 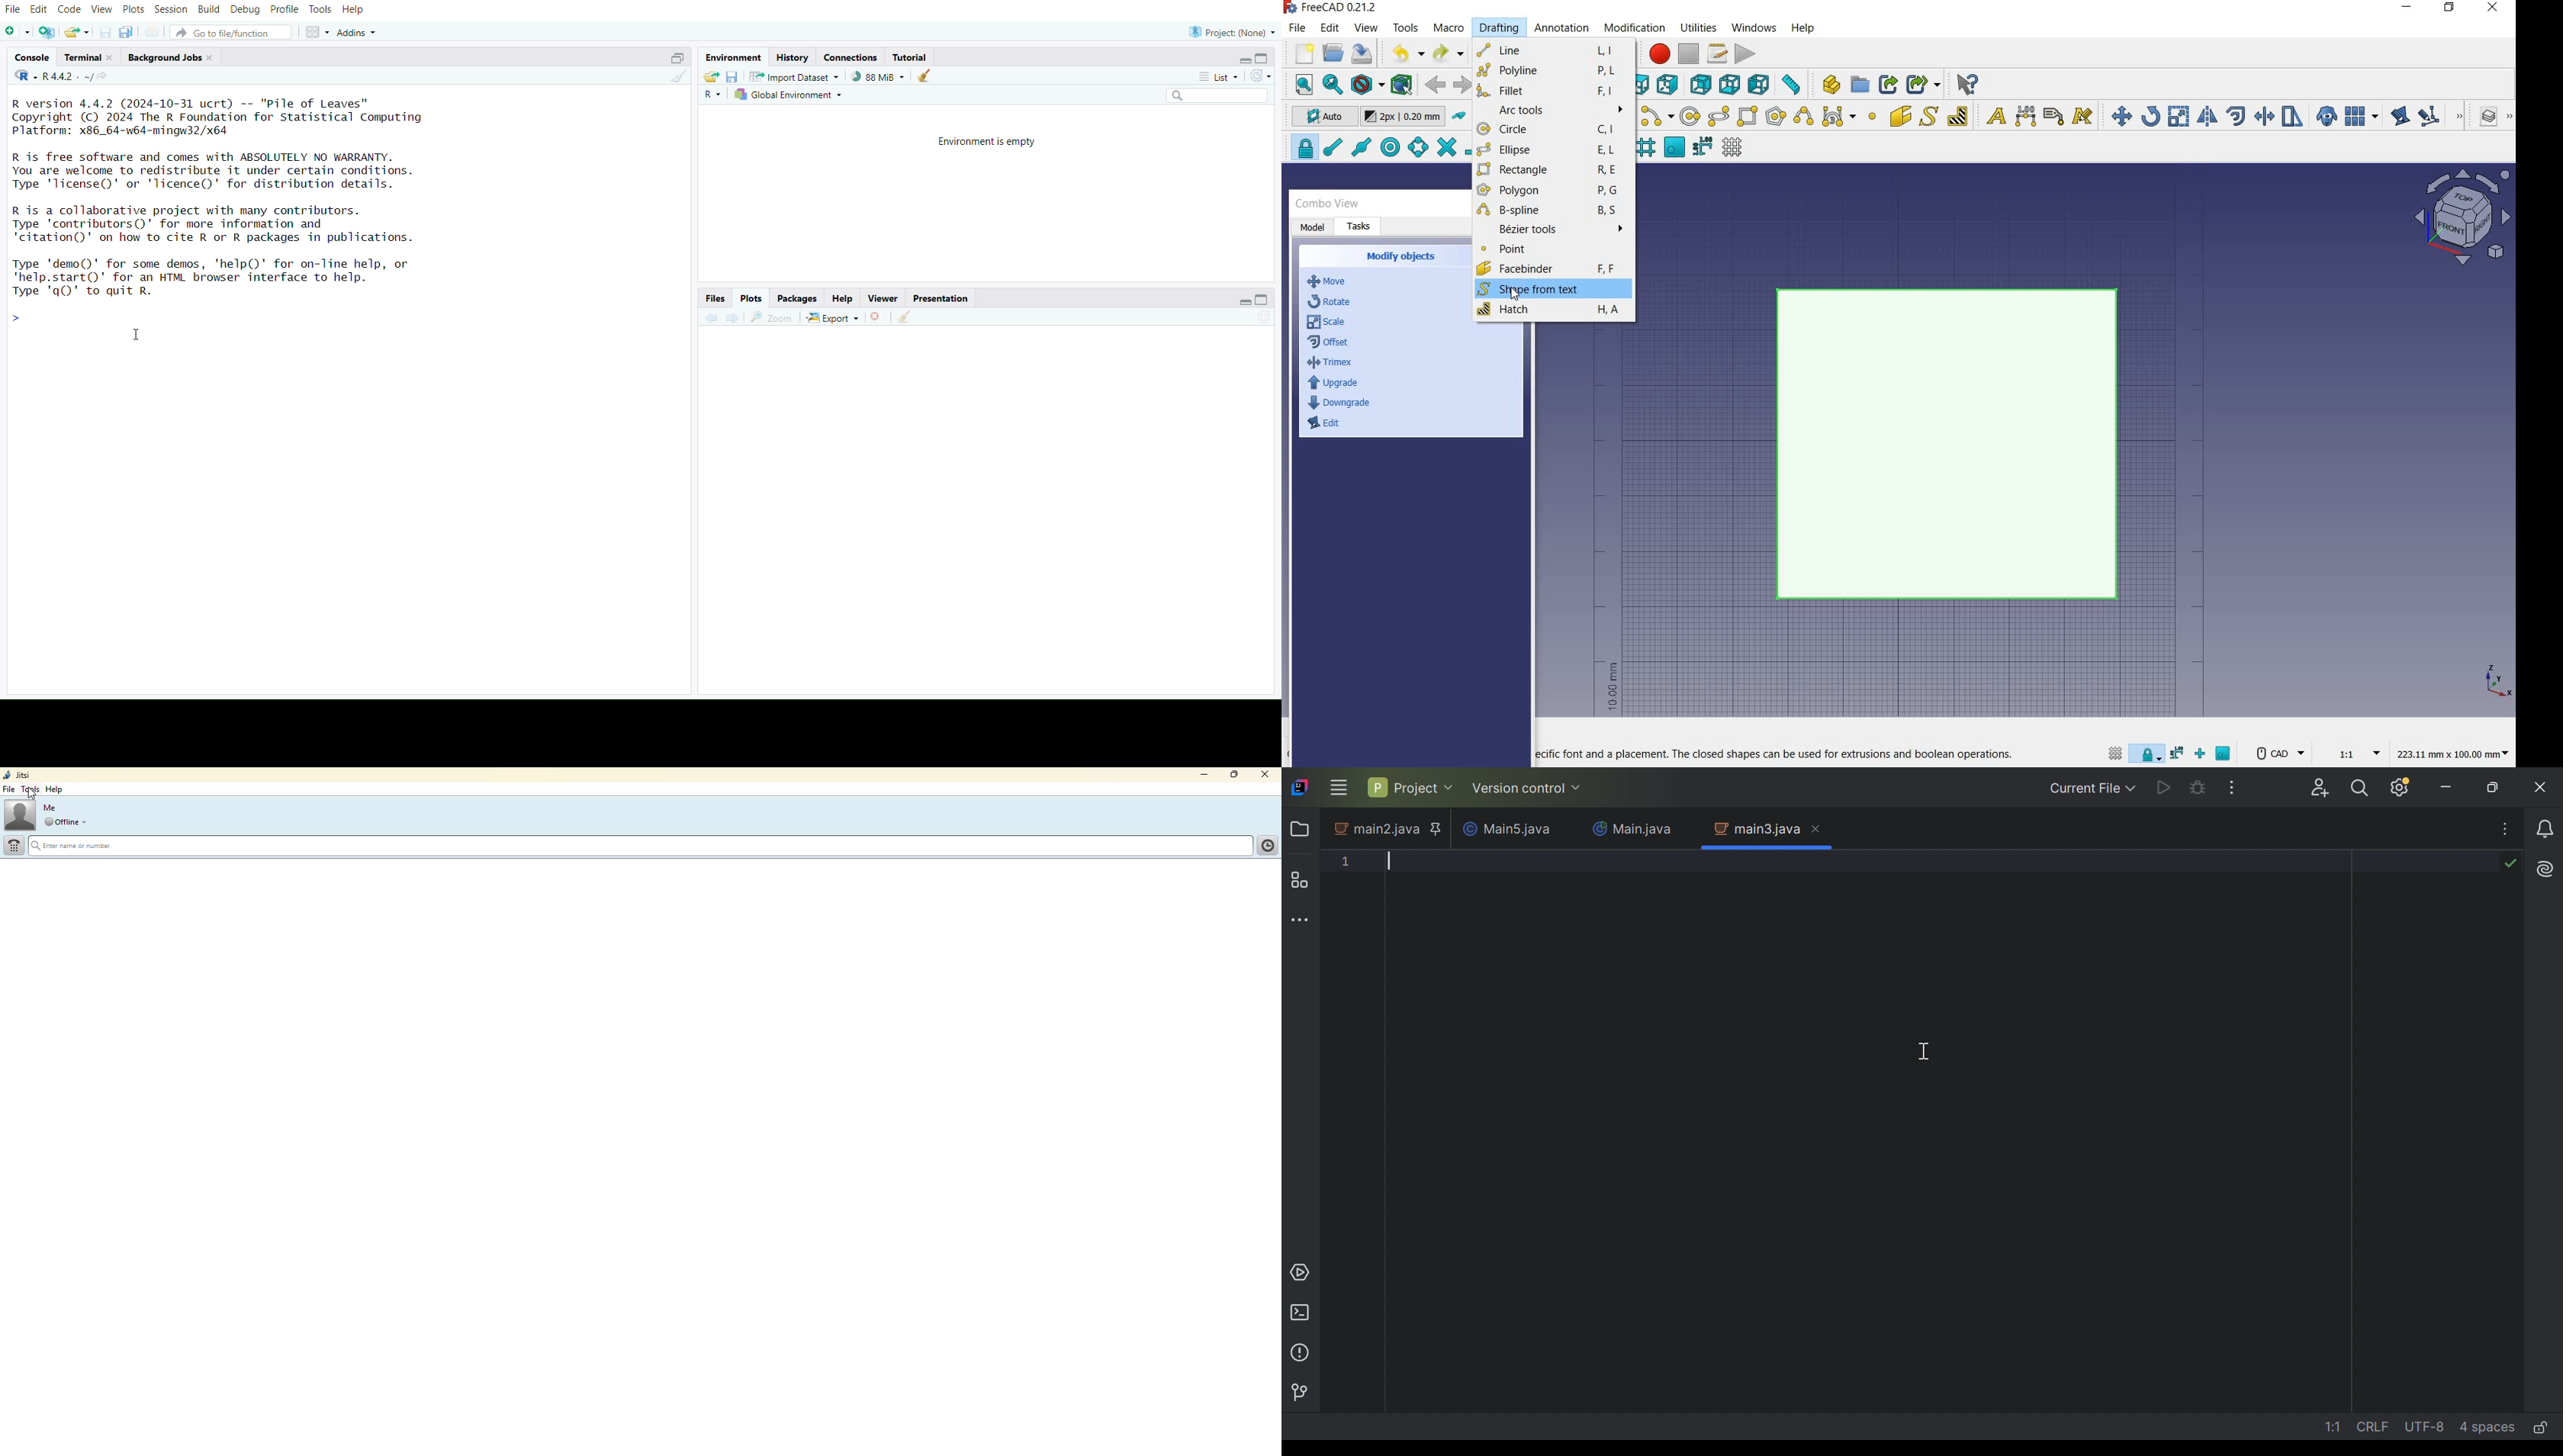 I want to click on refresh all plot, so click(x=1256, y=318).